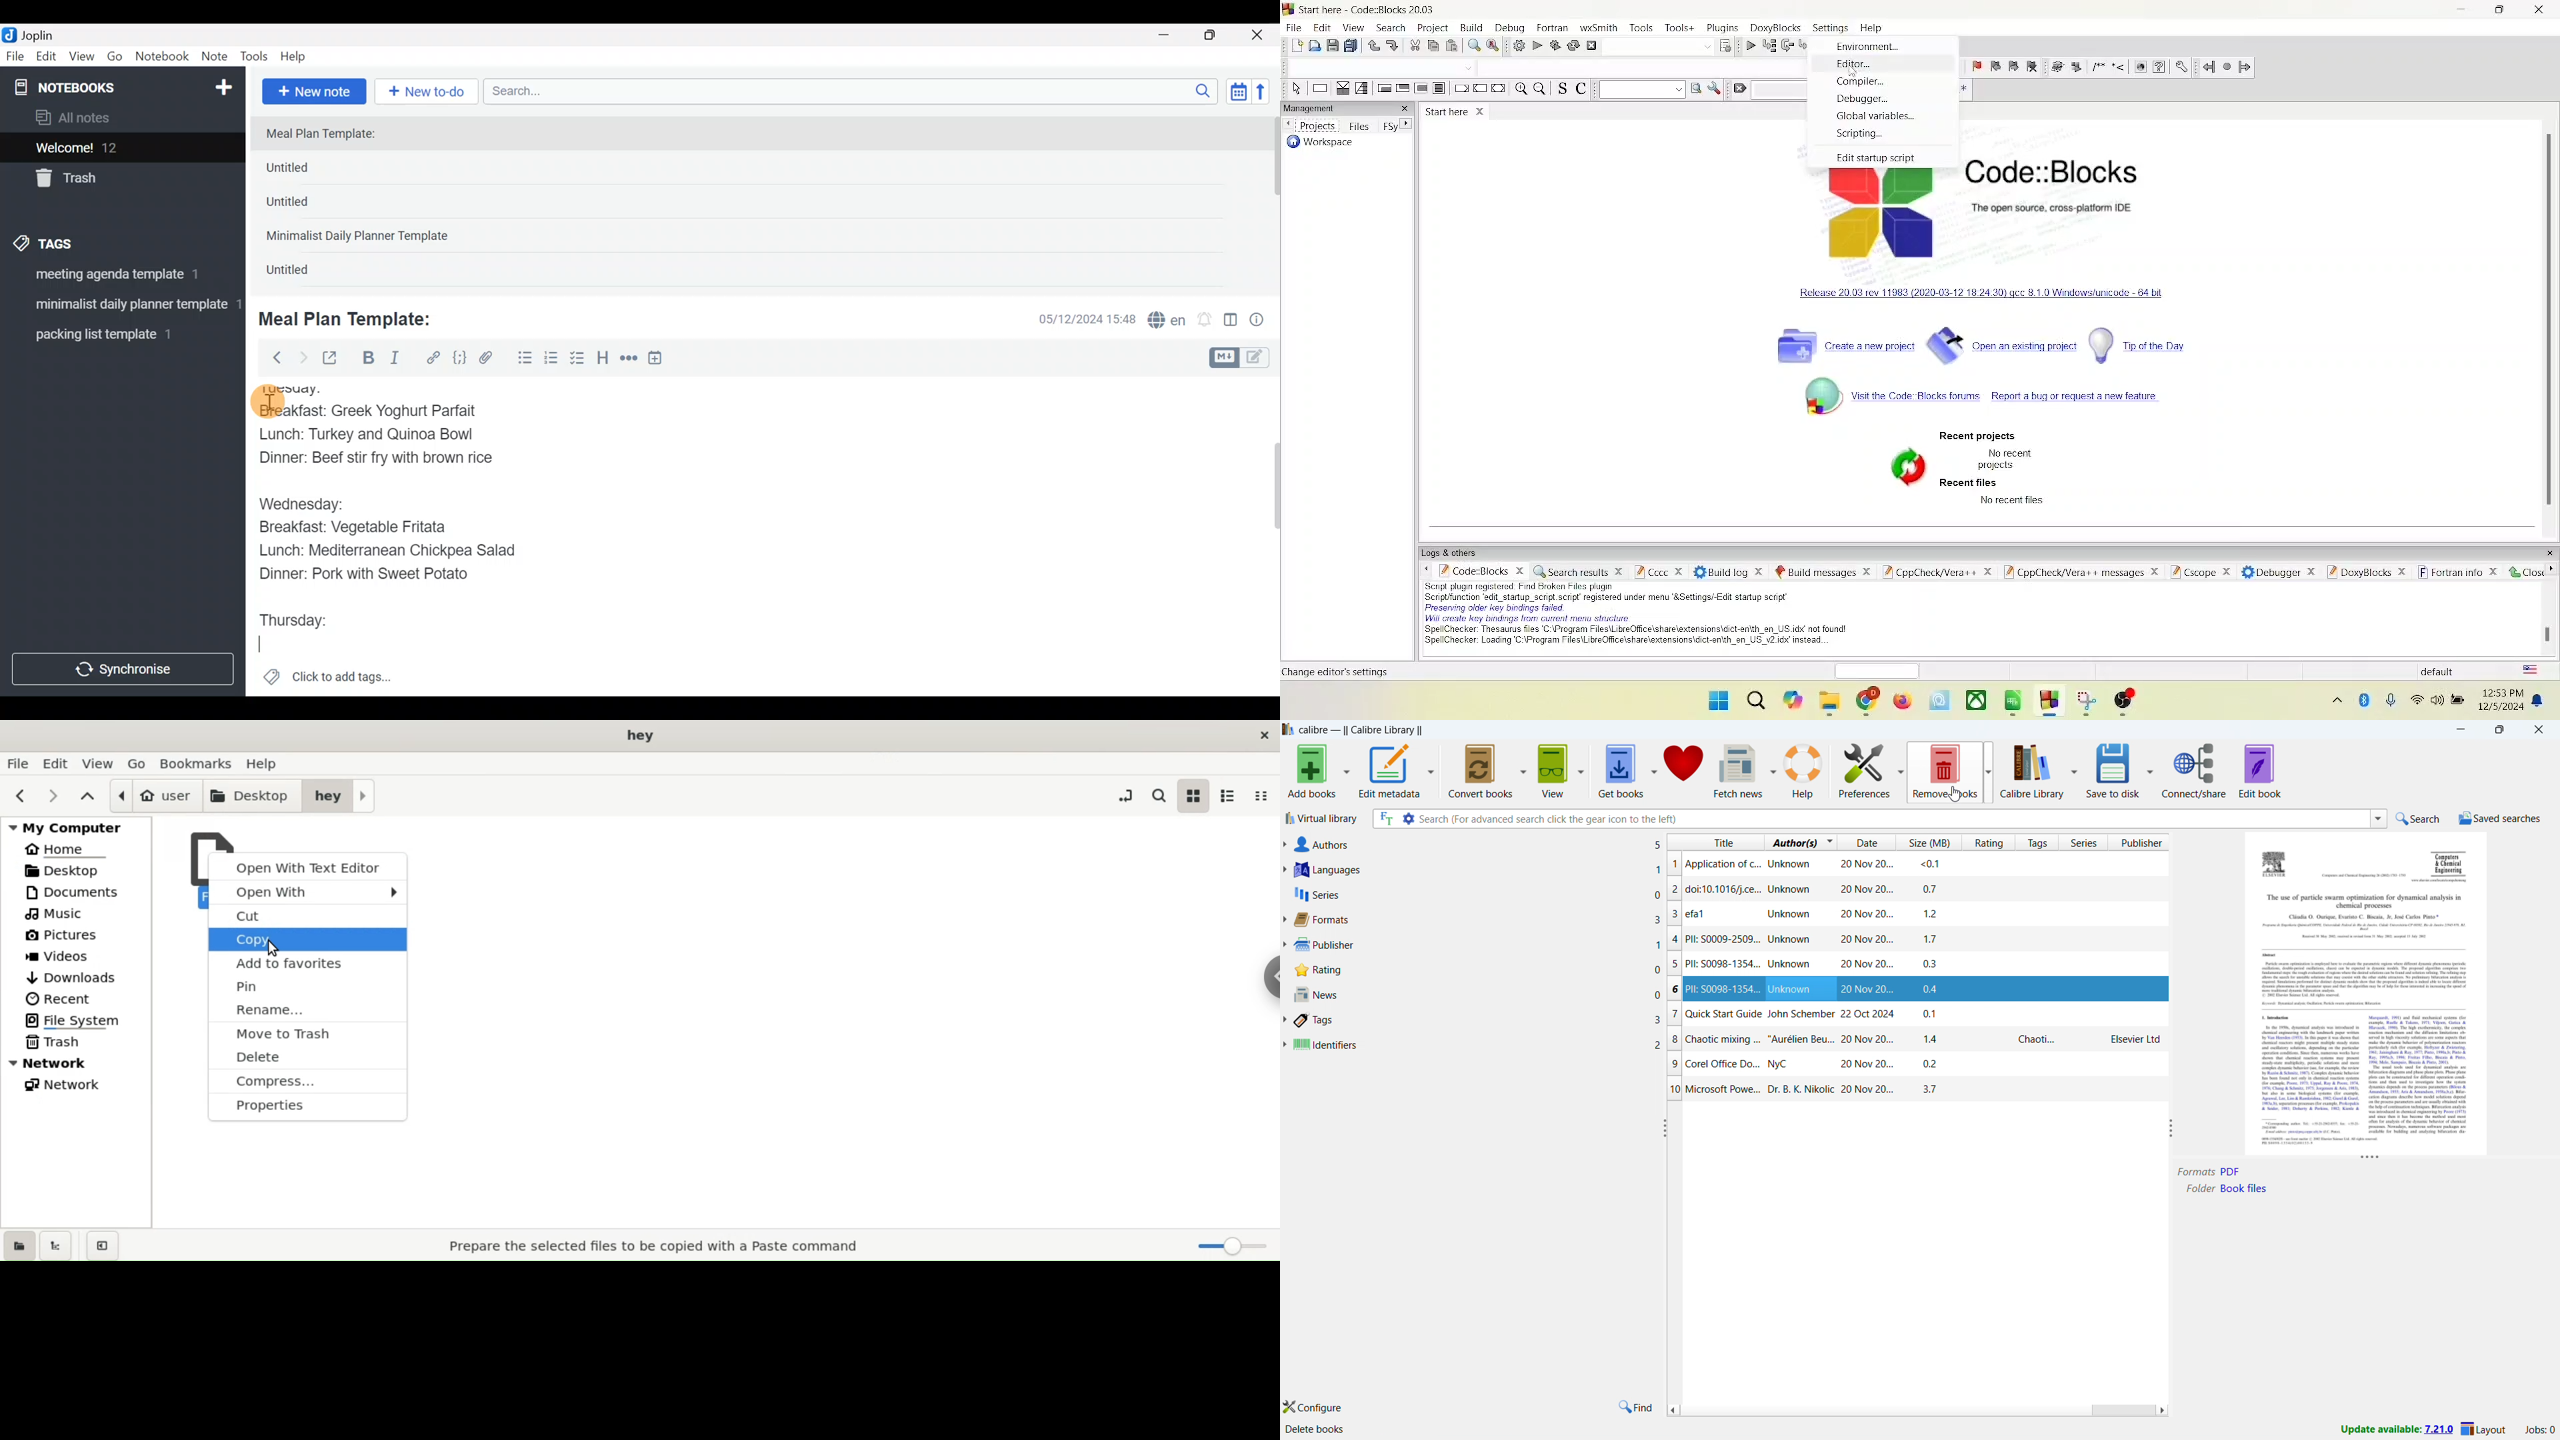 This screenshot has height=1456, width=2576. What do you see at coordinates (1298, 89) in the screenshot?
I see `select` at bounding box center [1298, 89].